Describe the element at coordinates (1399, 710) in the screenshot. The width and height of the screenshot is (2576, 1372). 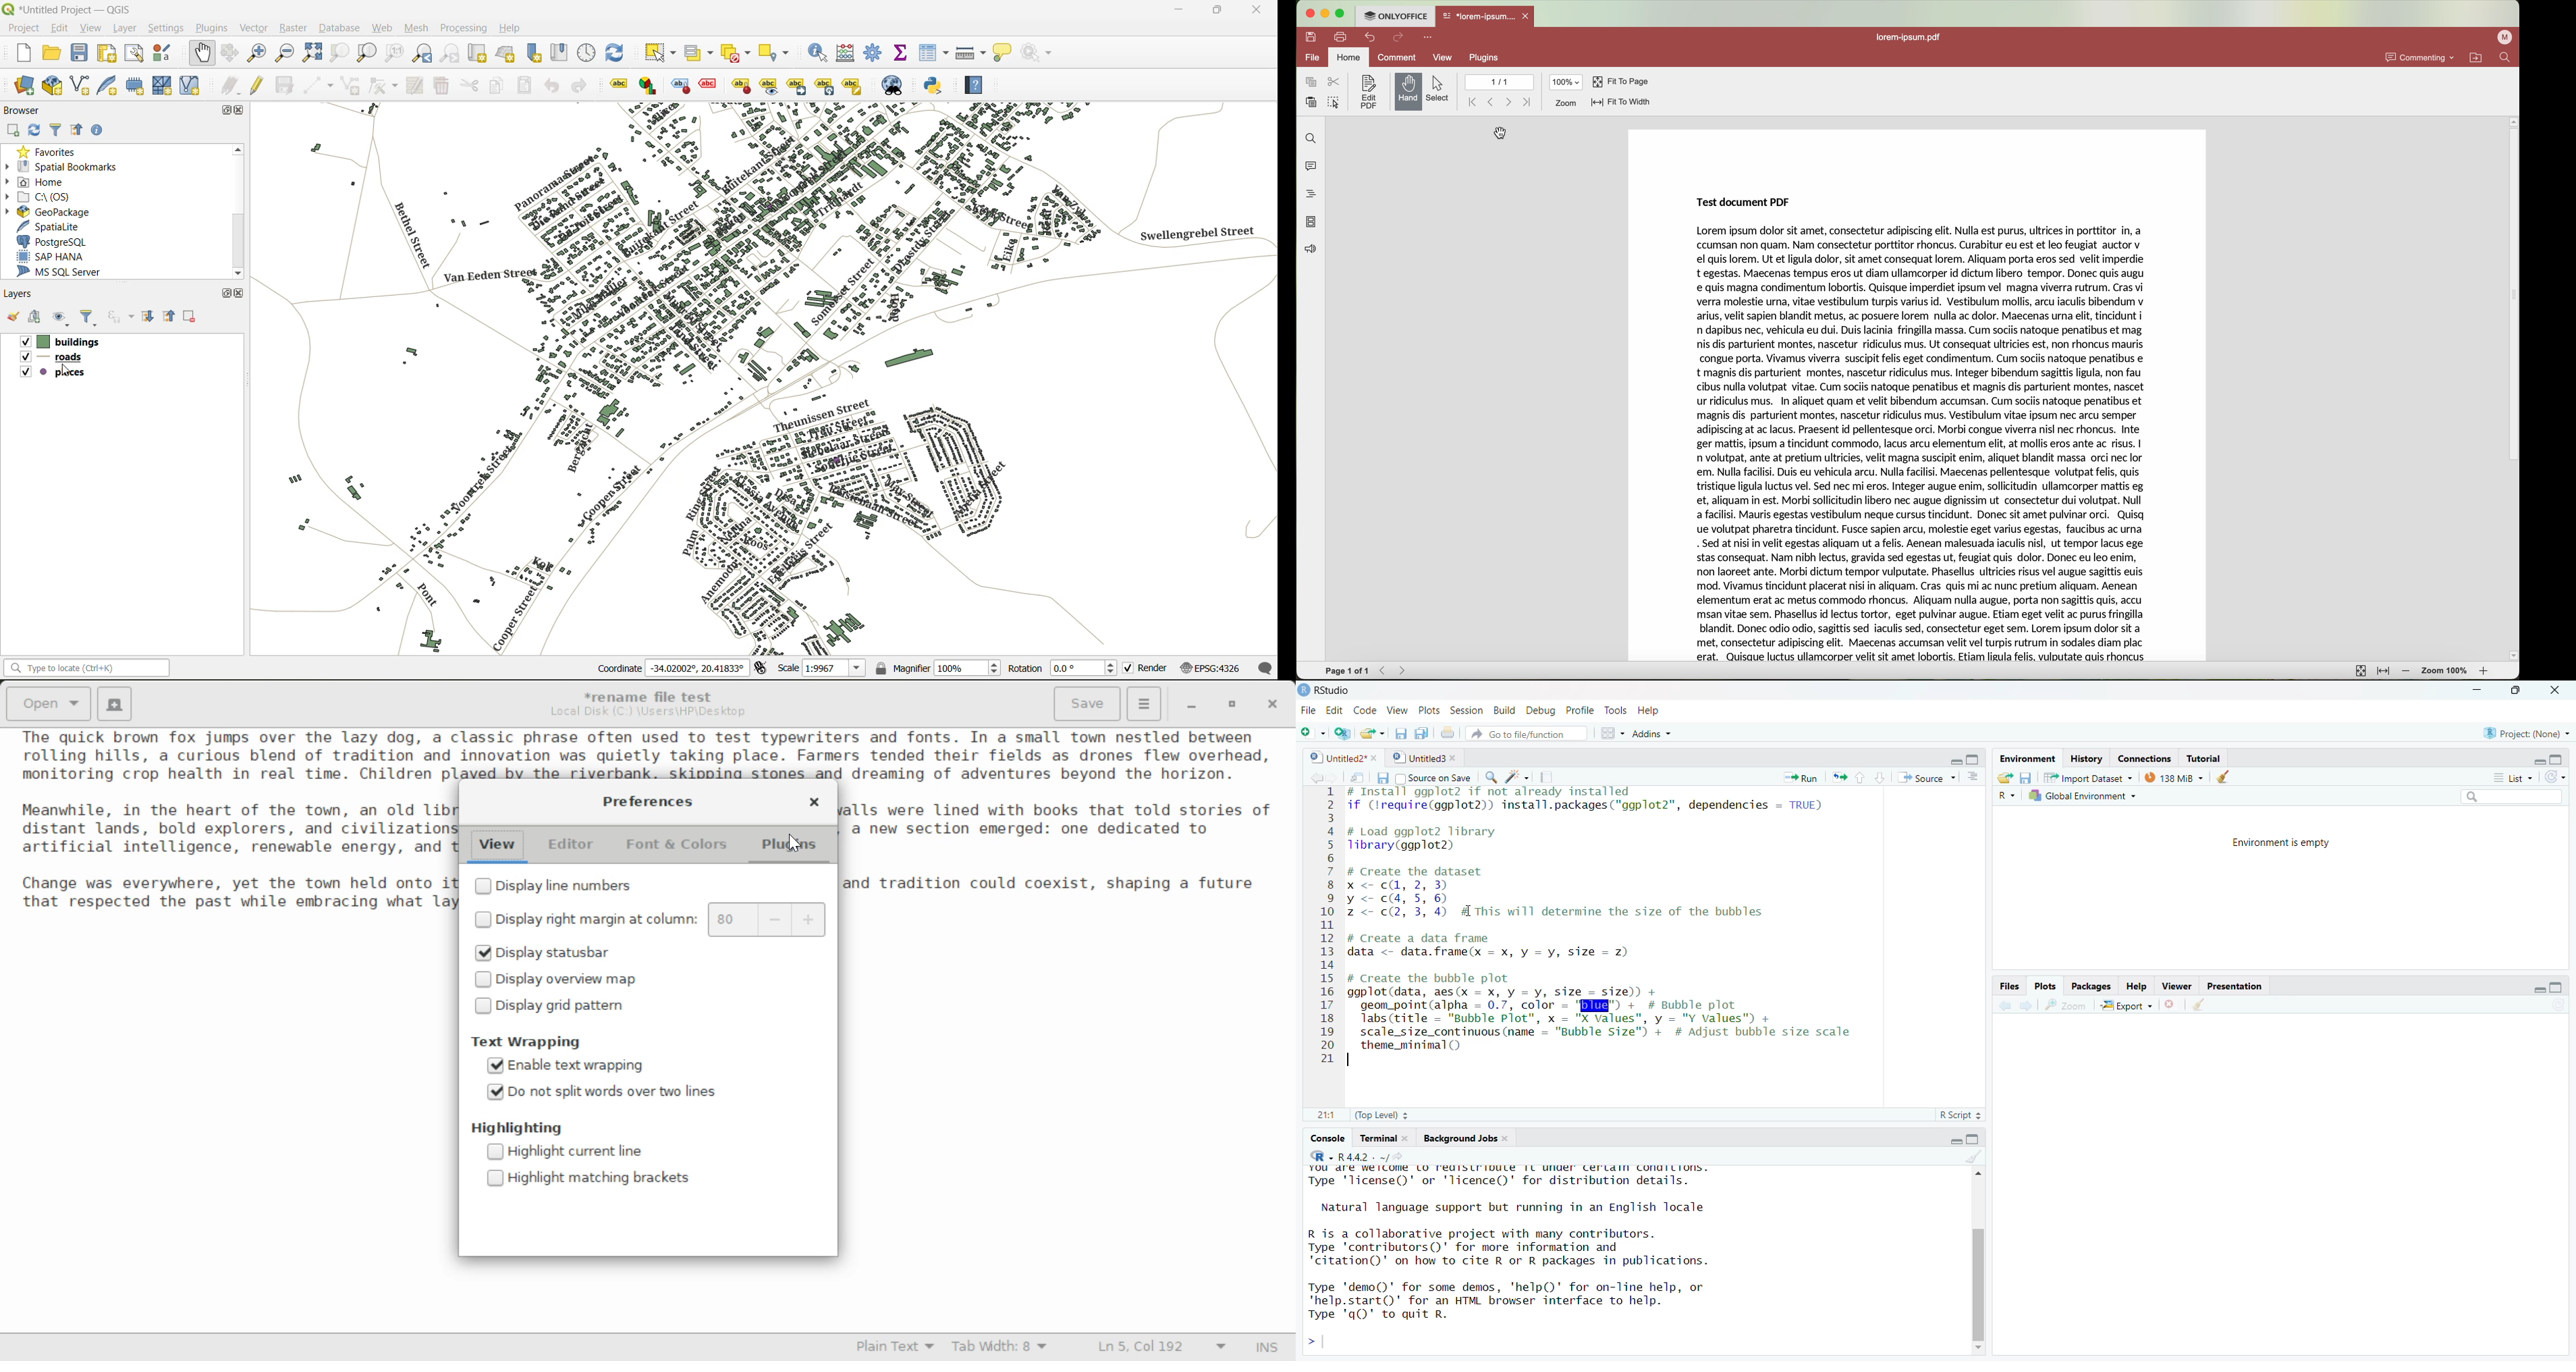
I see `> View` at that location.